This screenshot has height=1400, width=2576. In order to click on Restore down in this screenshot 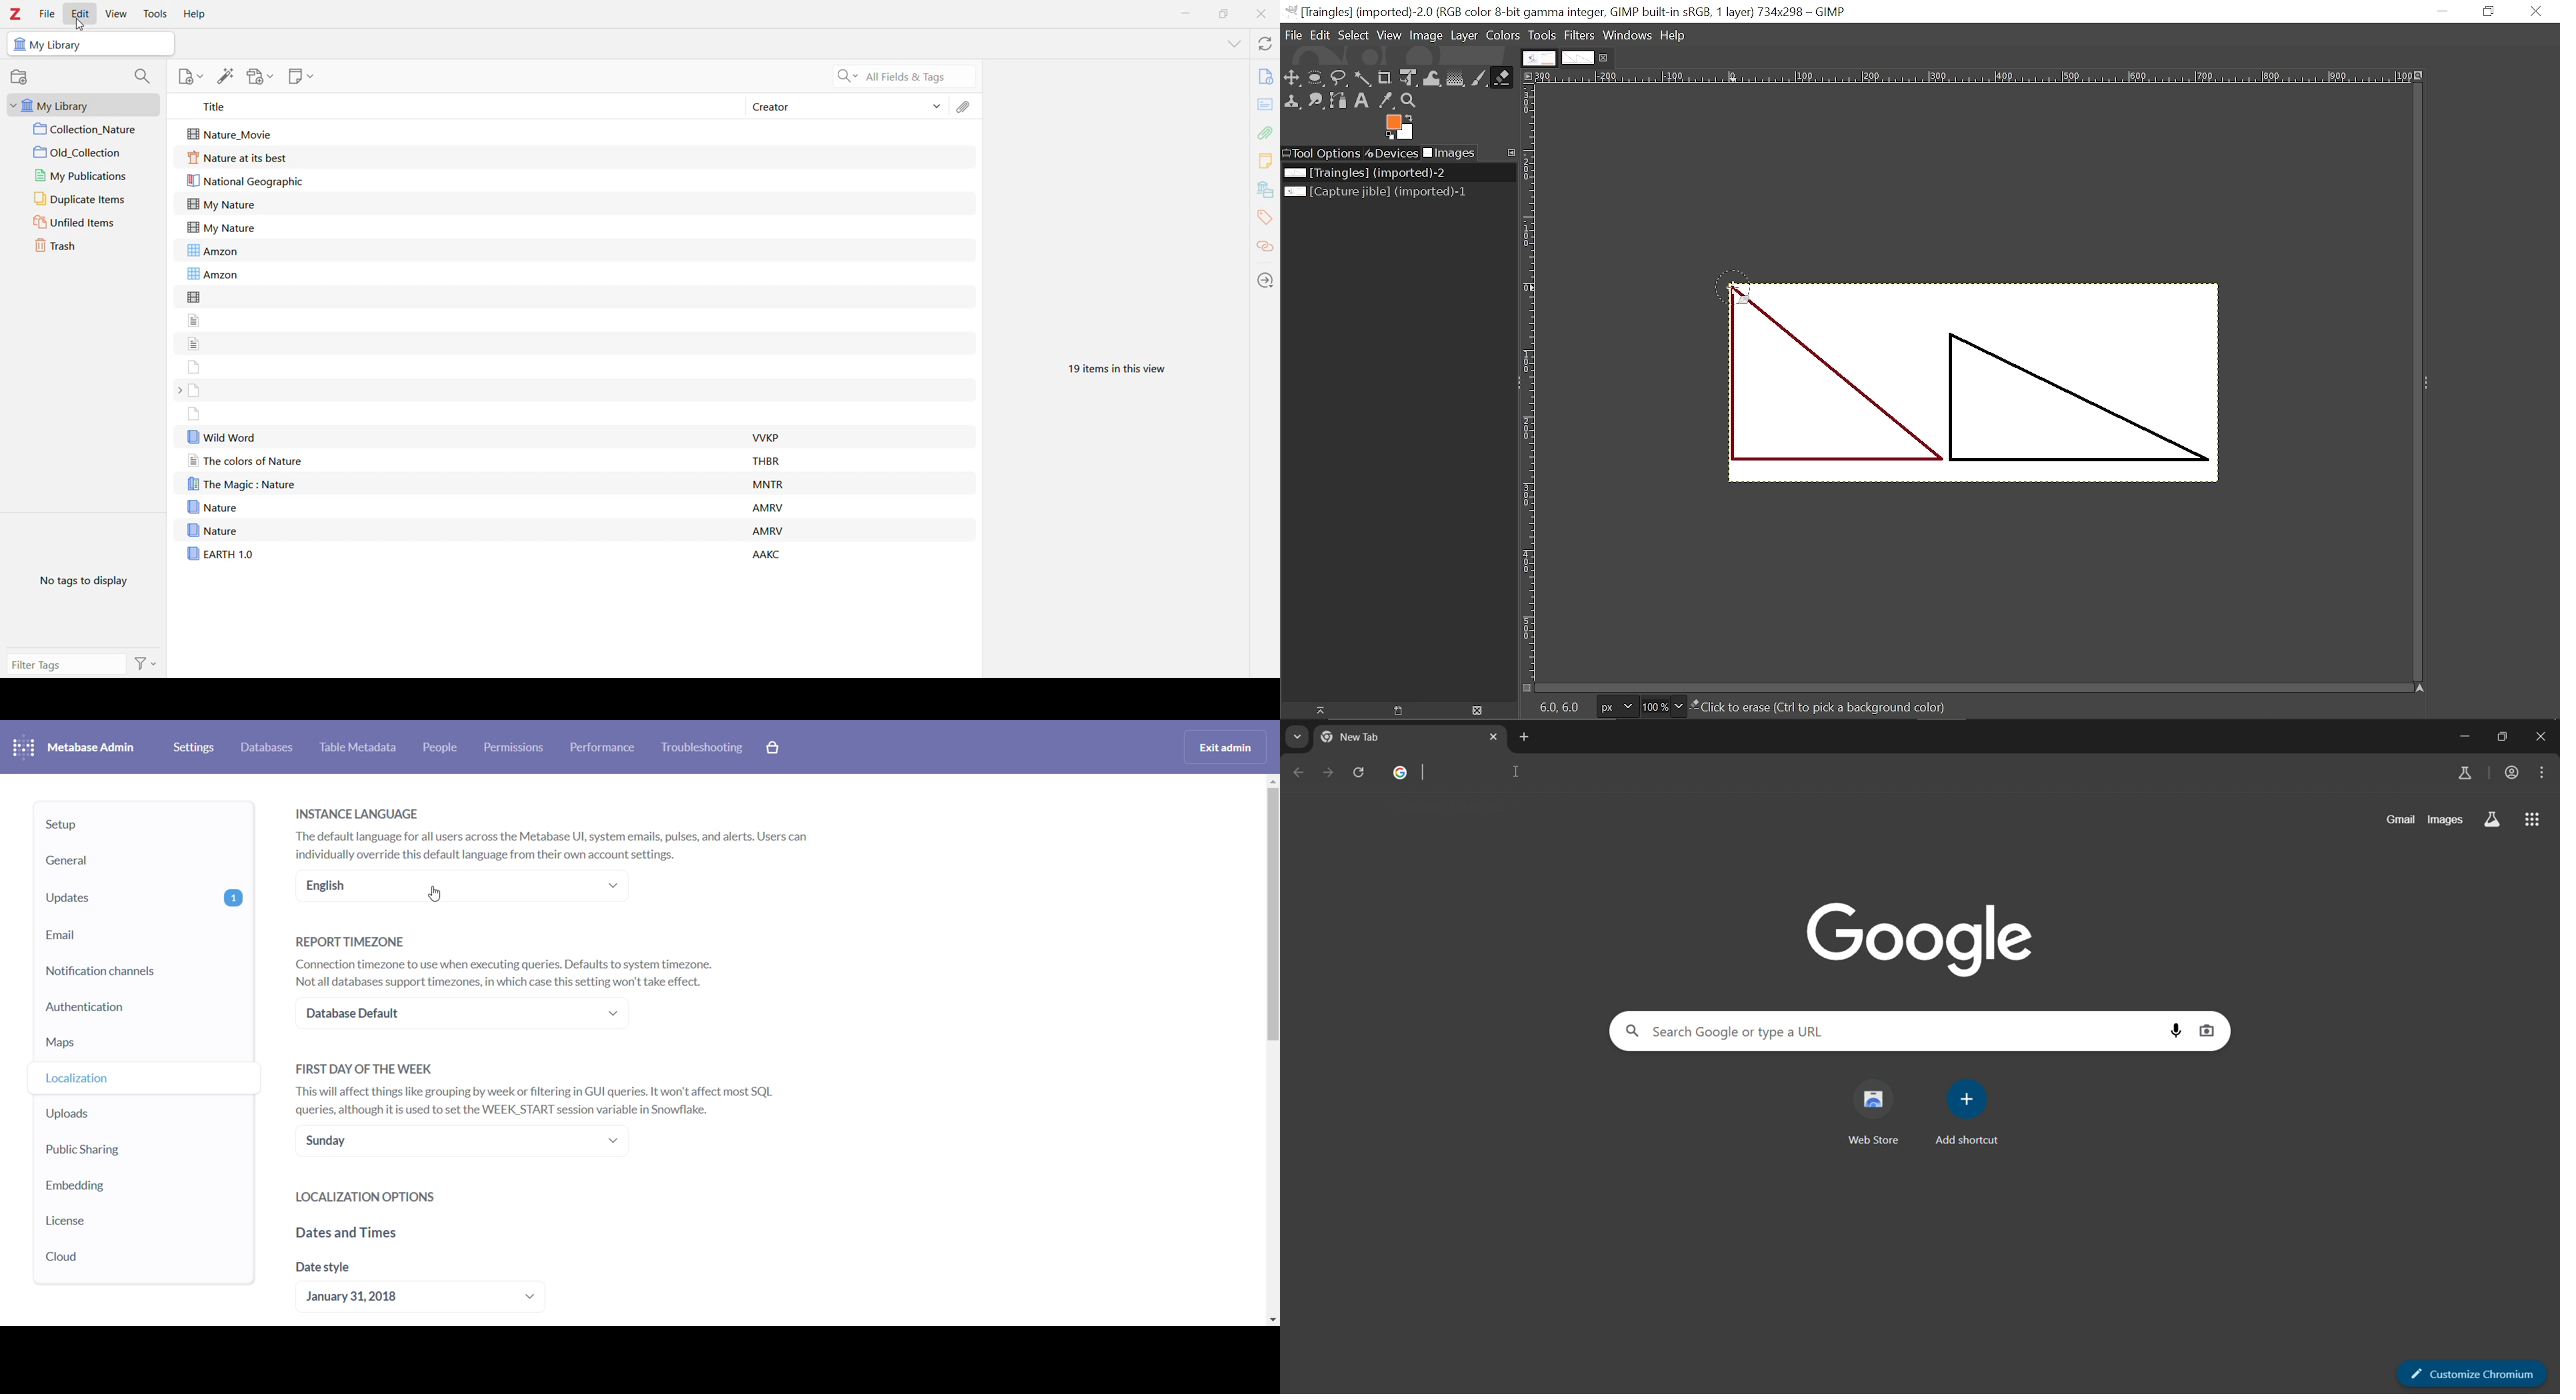, I will do `click(2490, 11)`.